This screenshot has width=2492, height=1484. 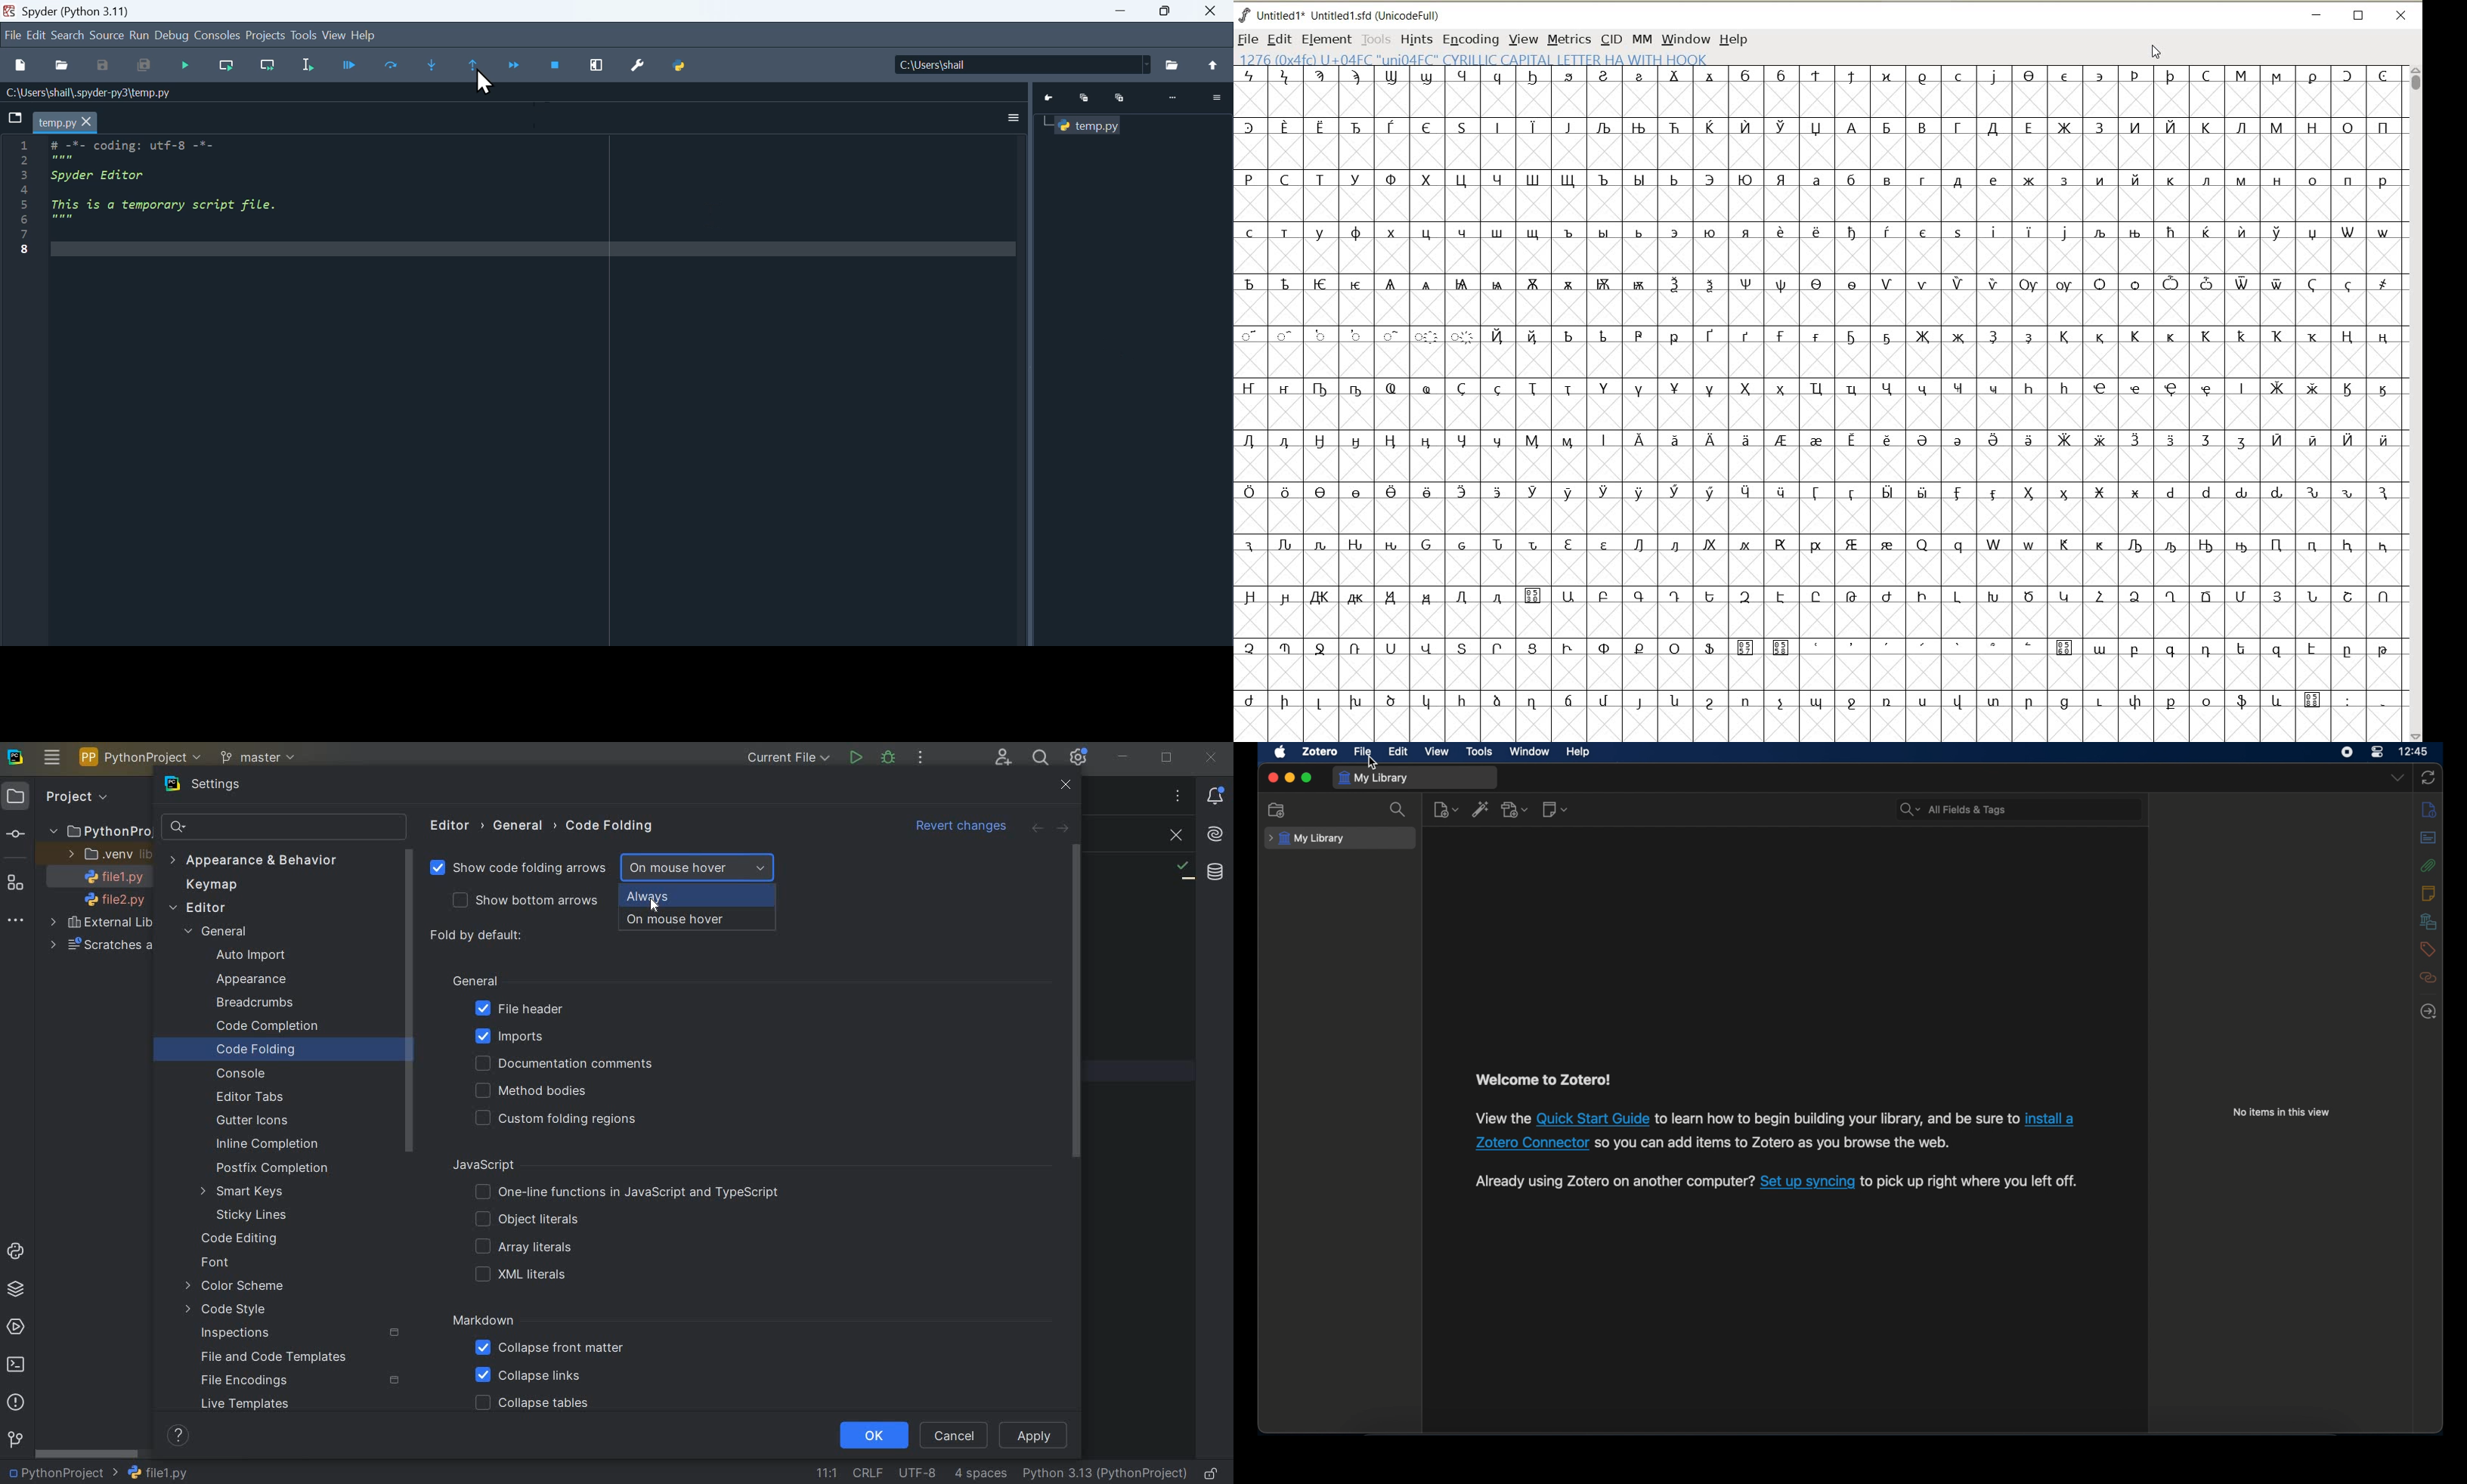 I want to click on ELEMENT, so click(x=1326, y=39).